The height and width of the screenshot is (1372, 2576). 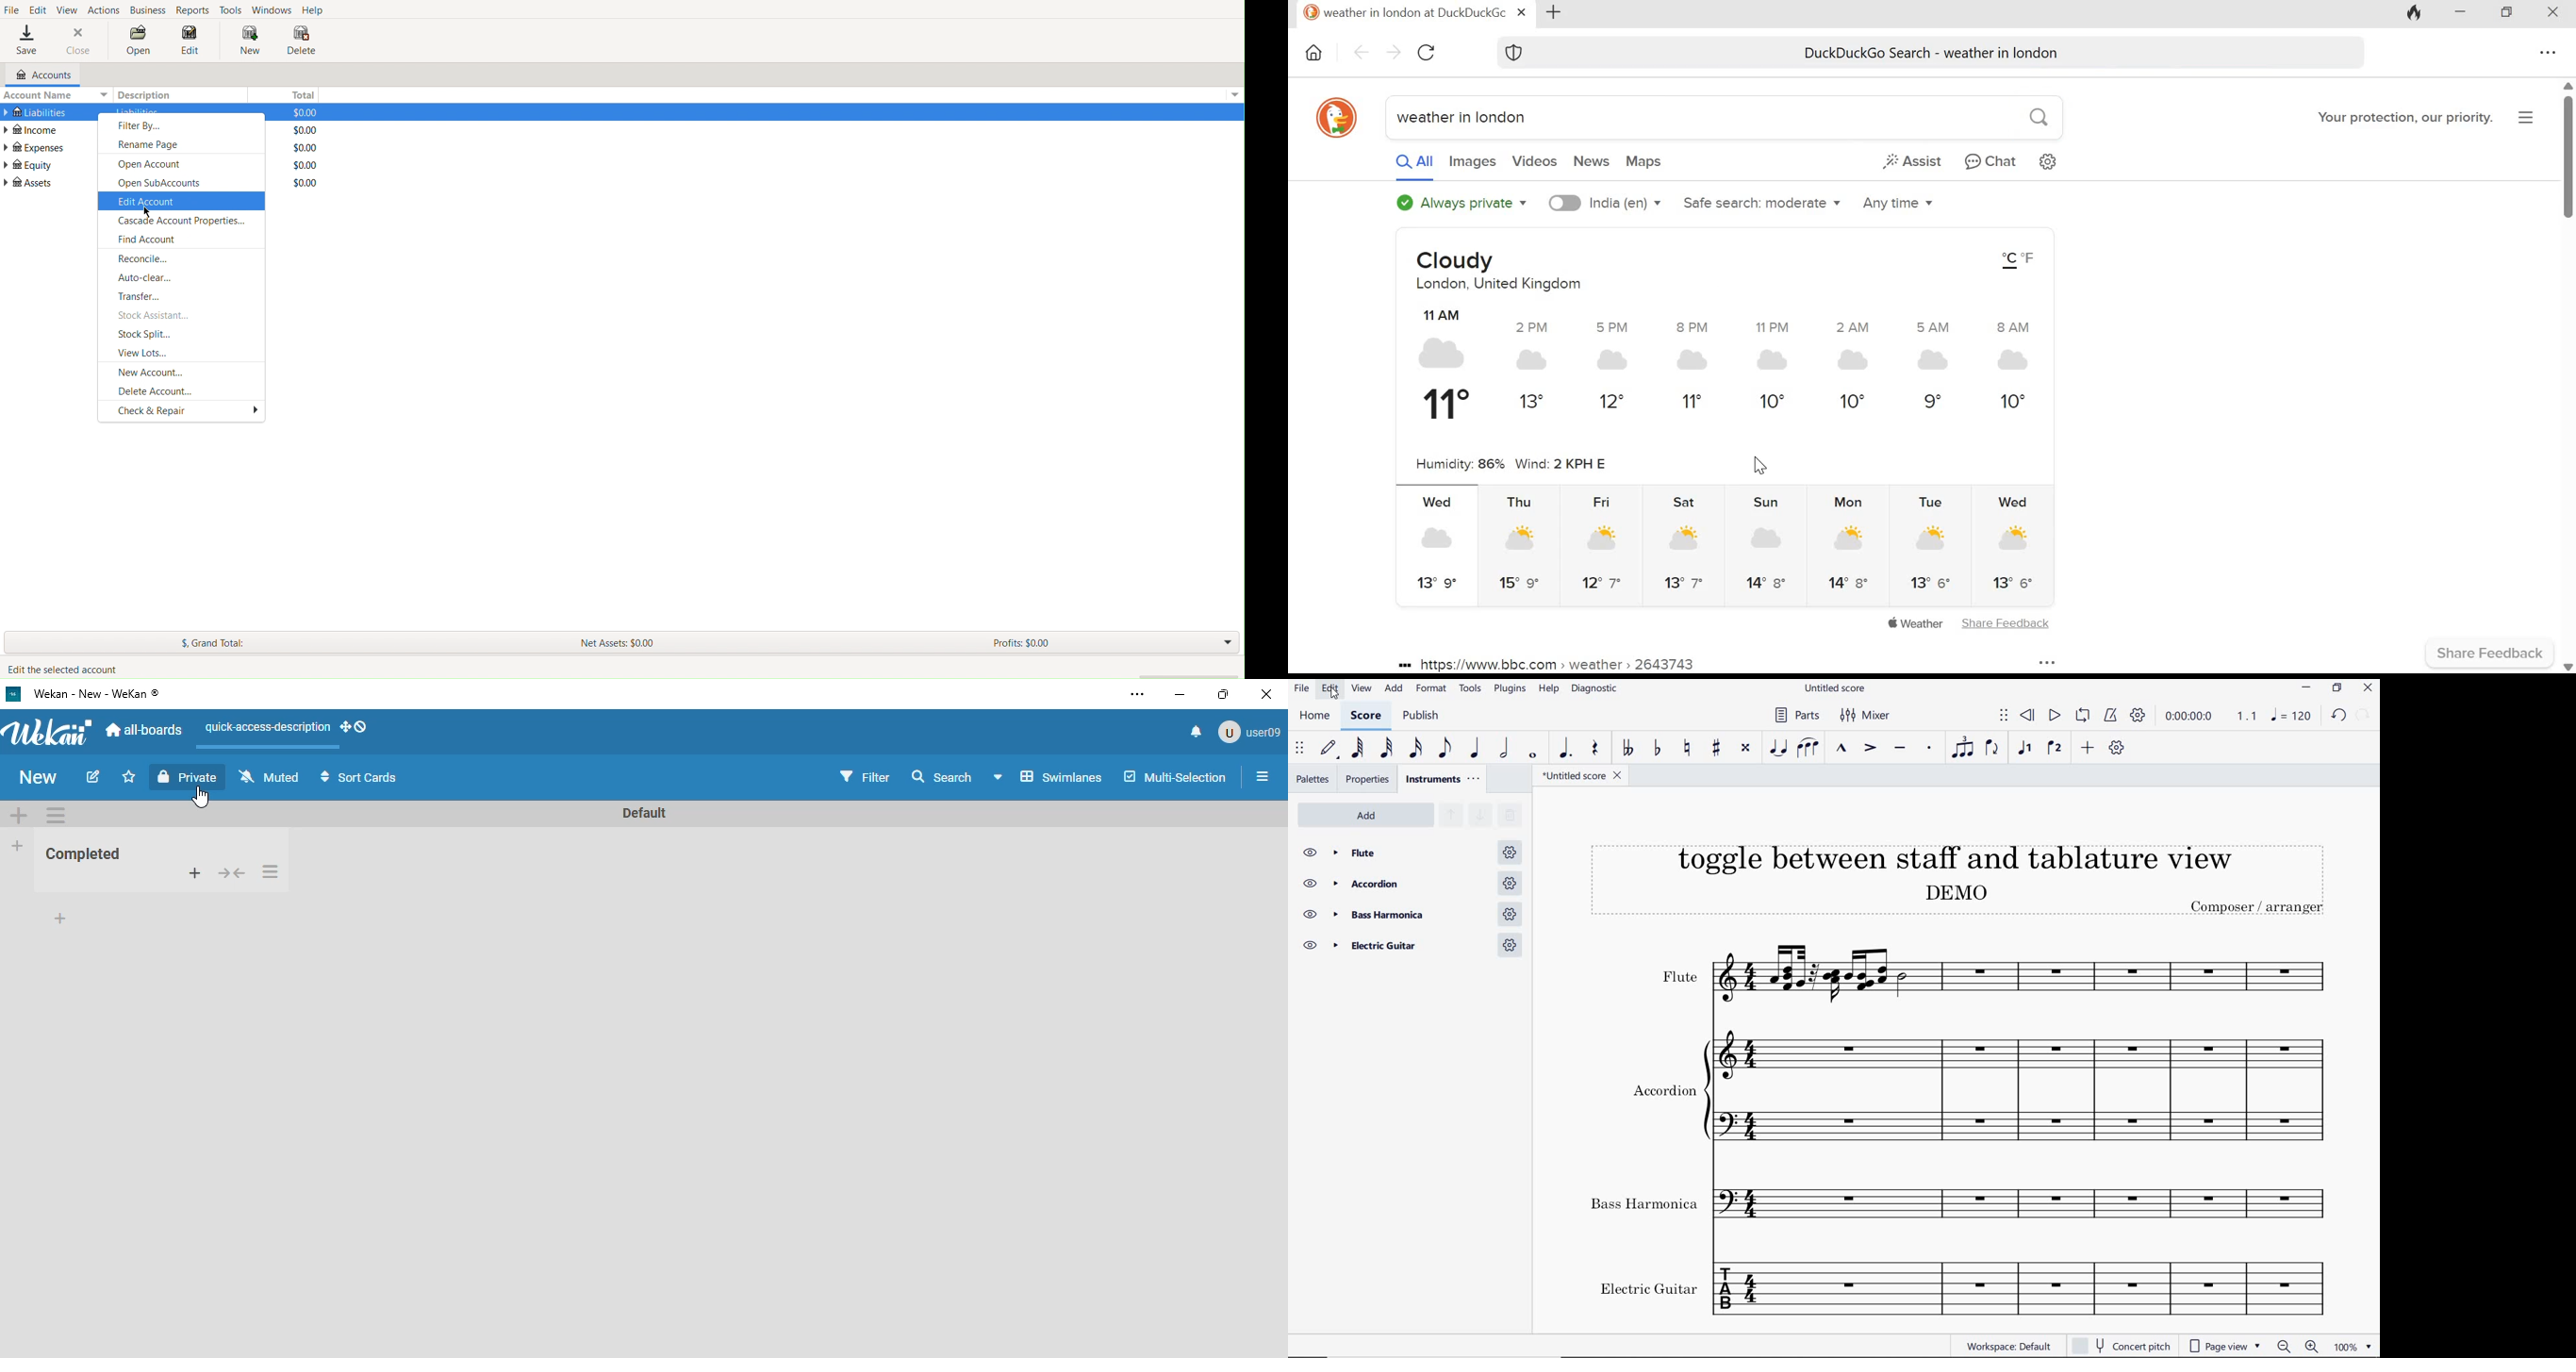 I want to click on View Lots, so click(x=145, y=352).